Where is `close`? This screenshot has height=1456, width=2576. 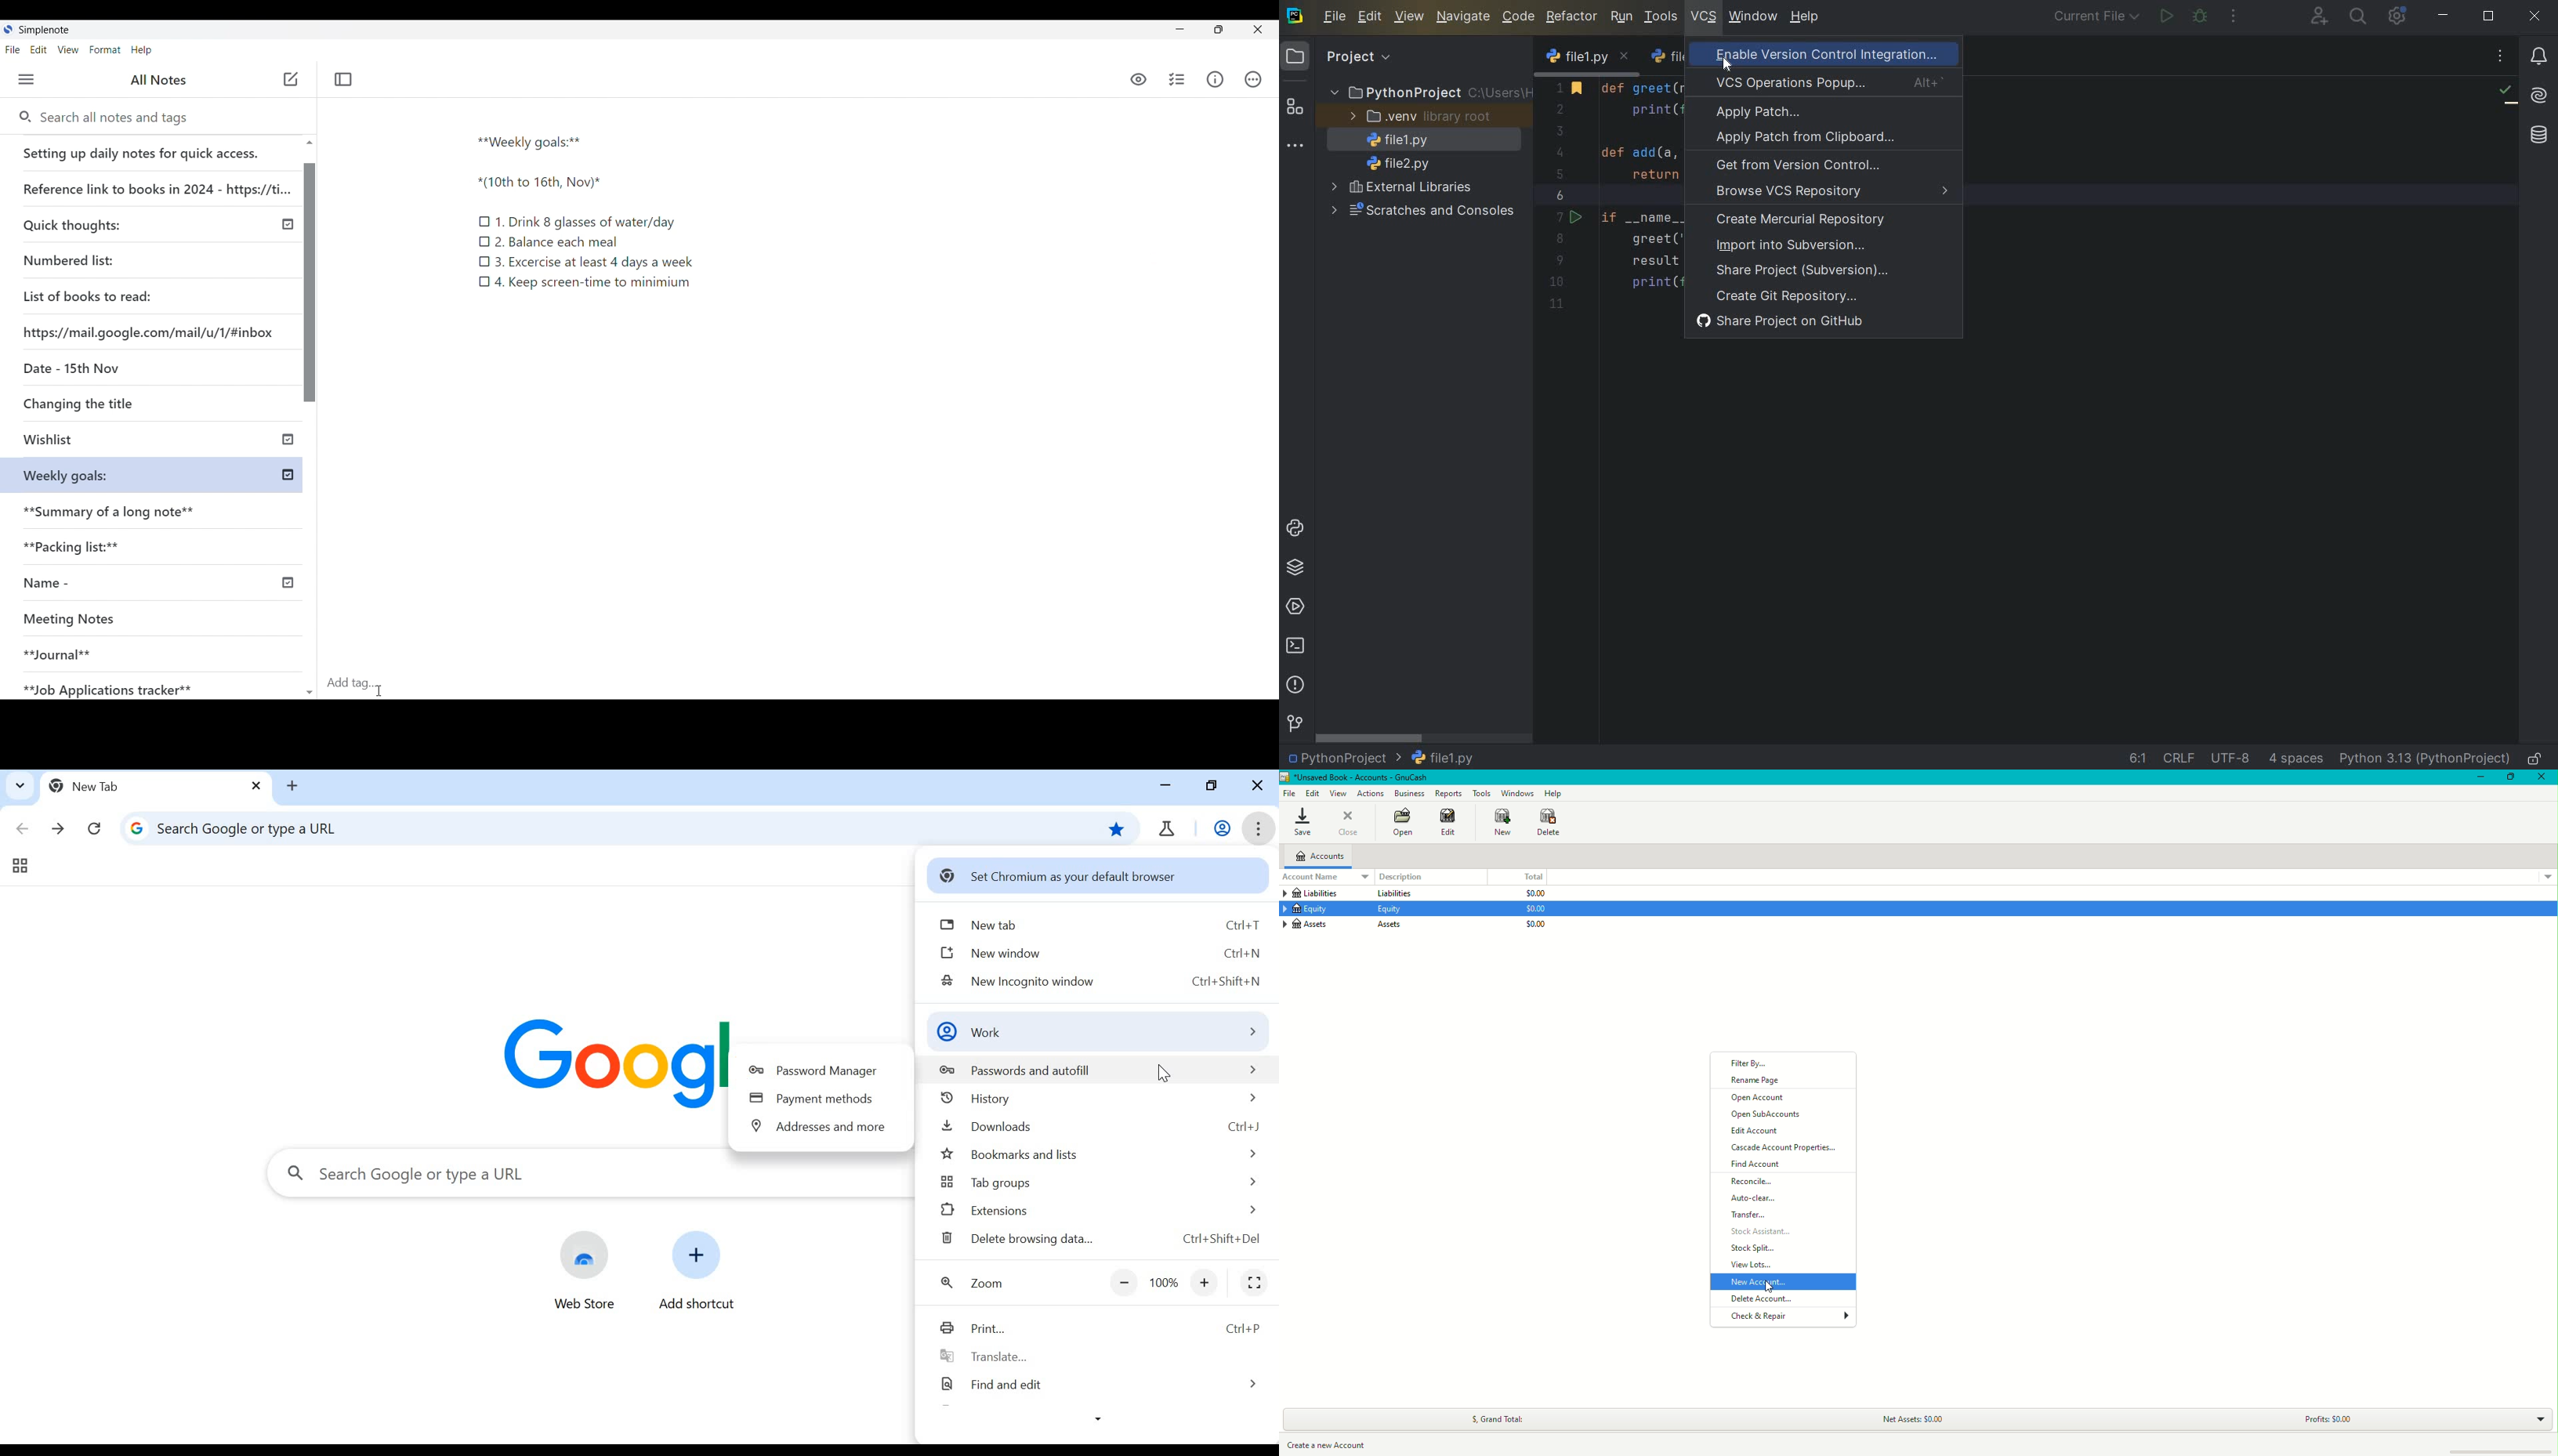
close is located at coordinates (1258, 788).